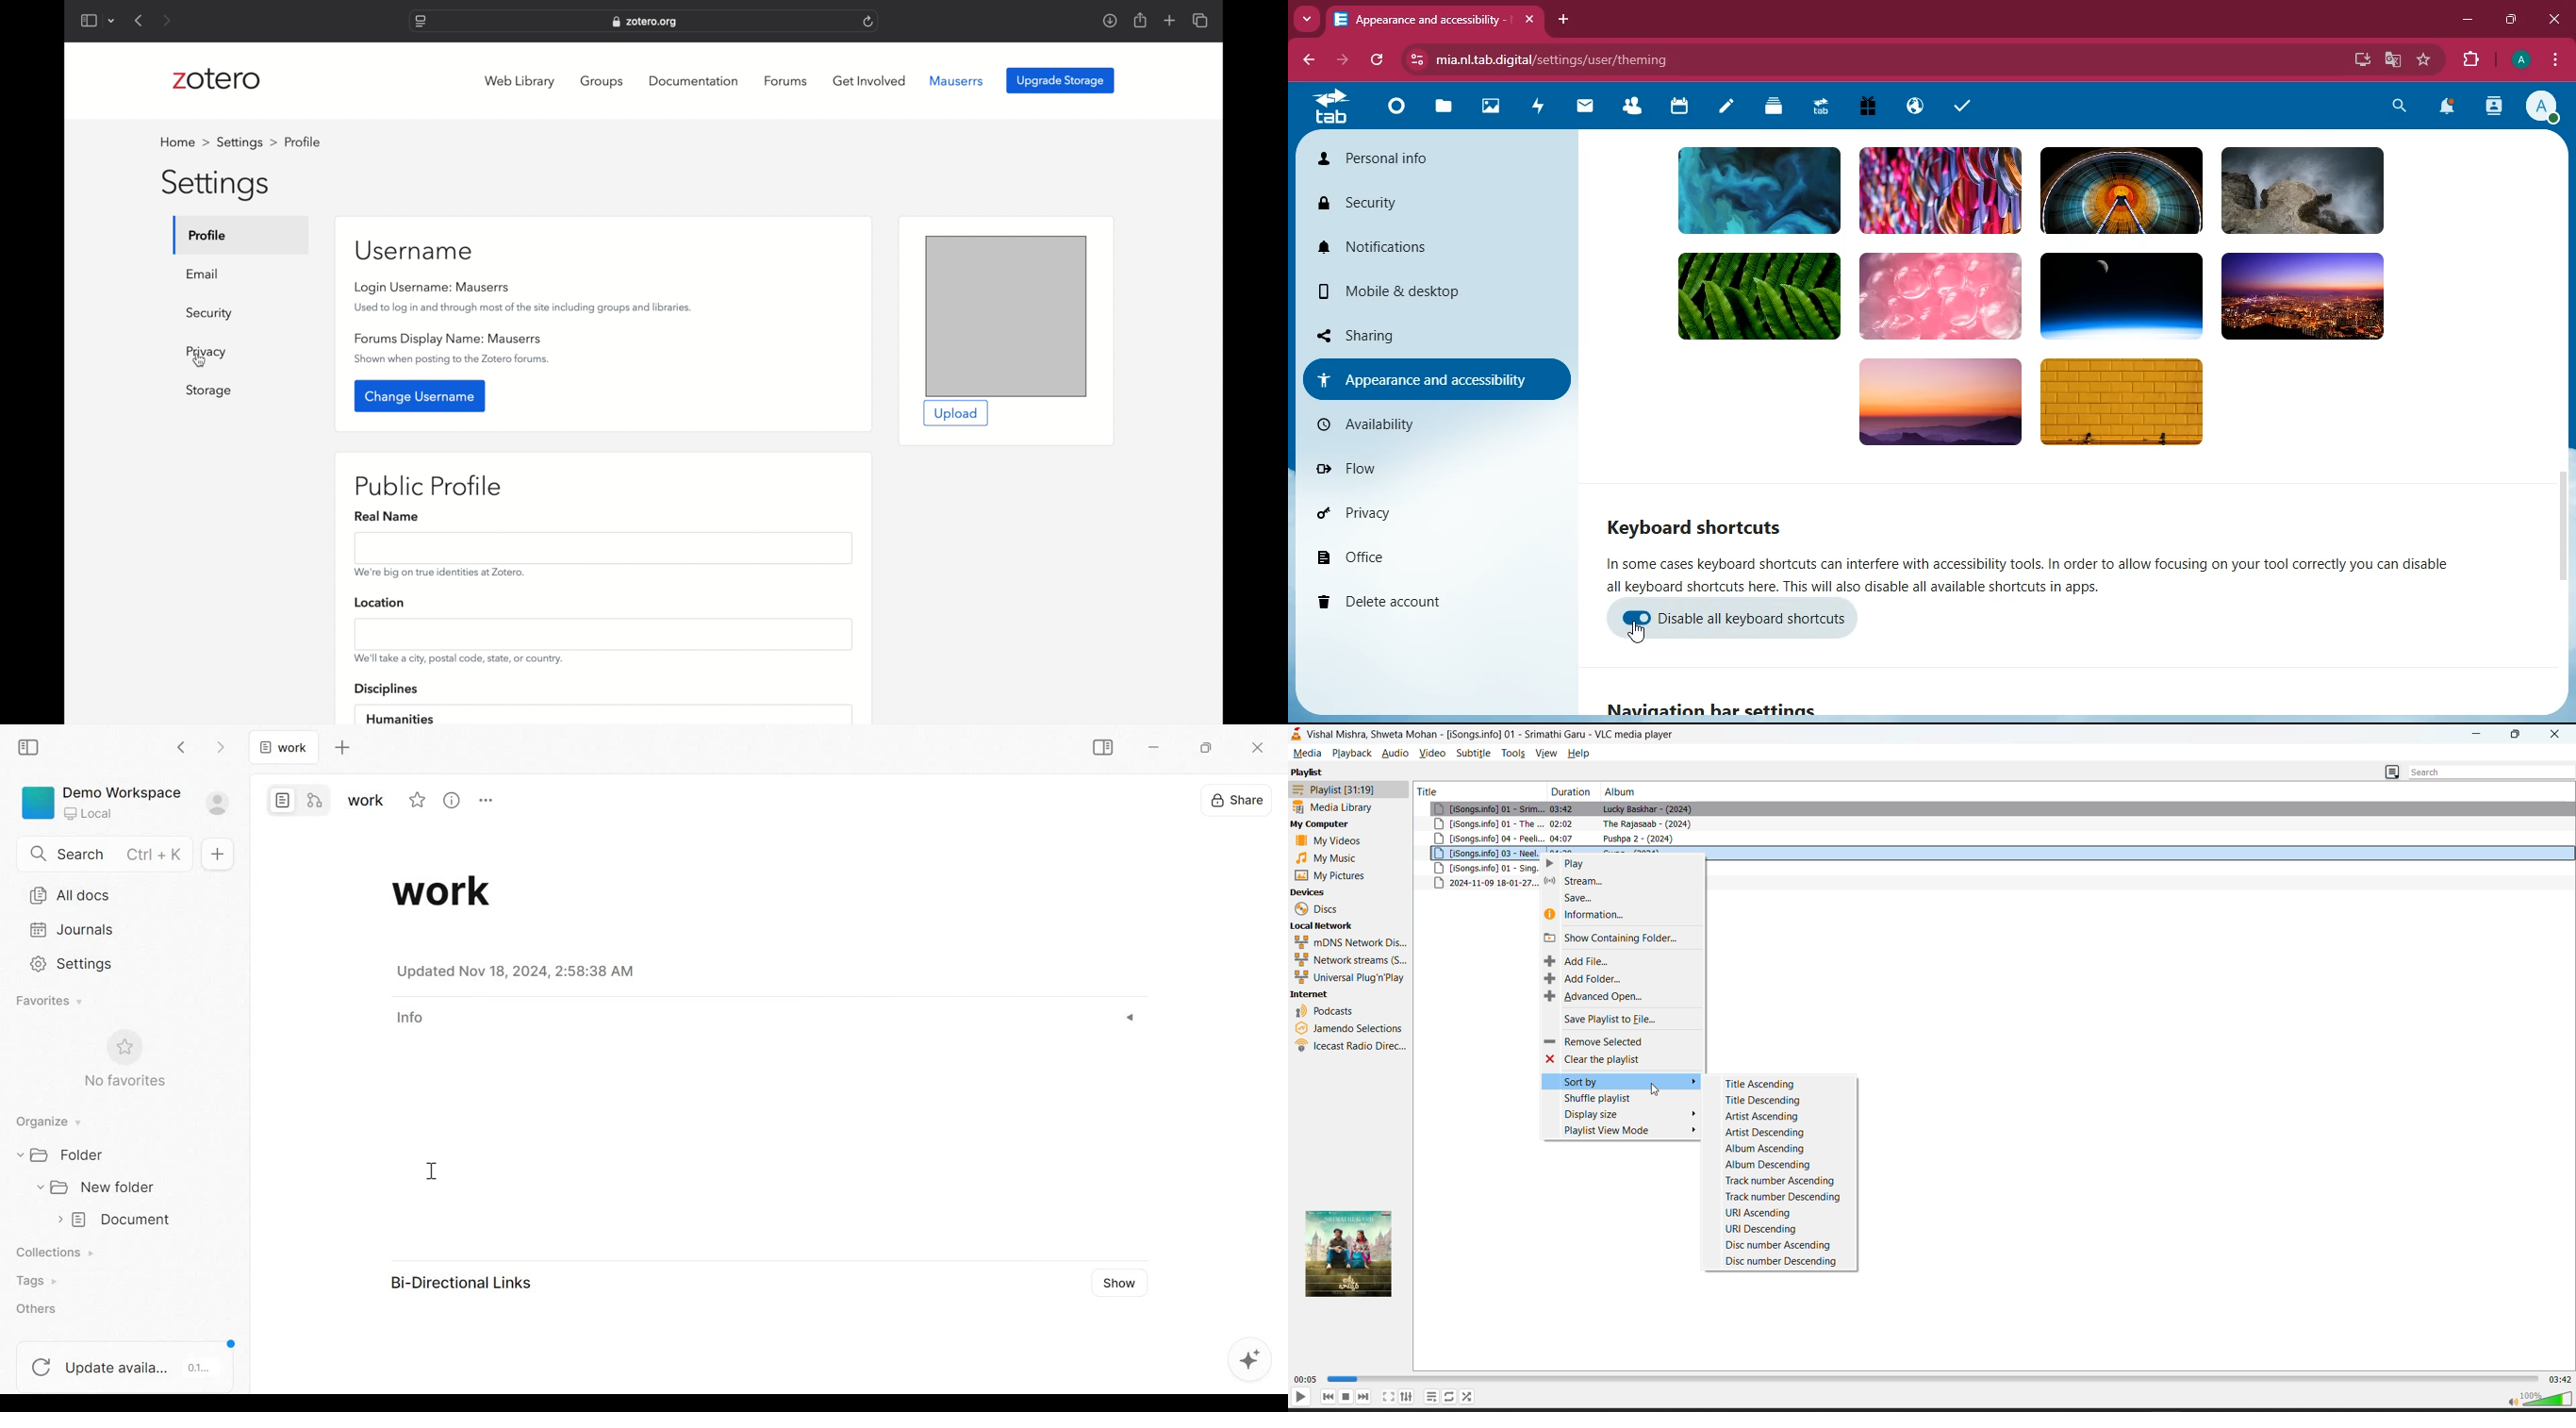 The image size is (2576, 1428). Describe the element at coordinates (2358, 59) in the screenshot. I see `desktop` at that location.